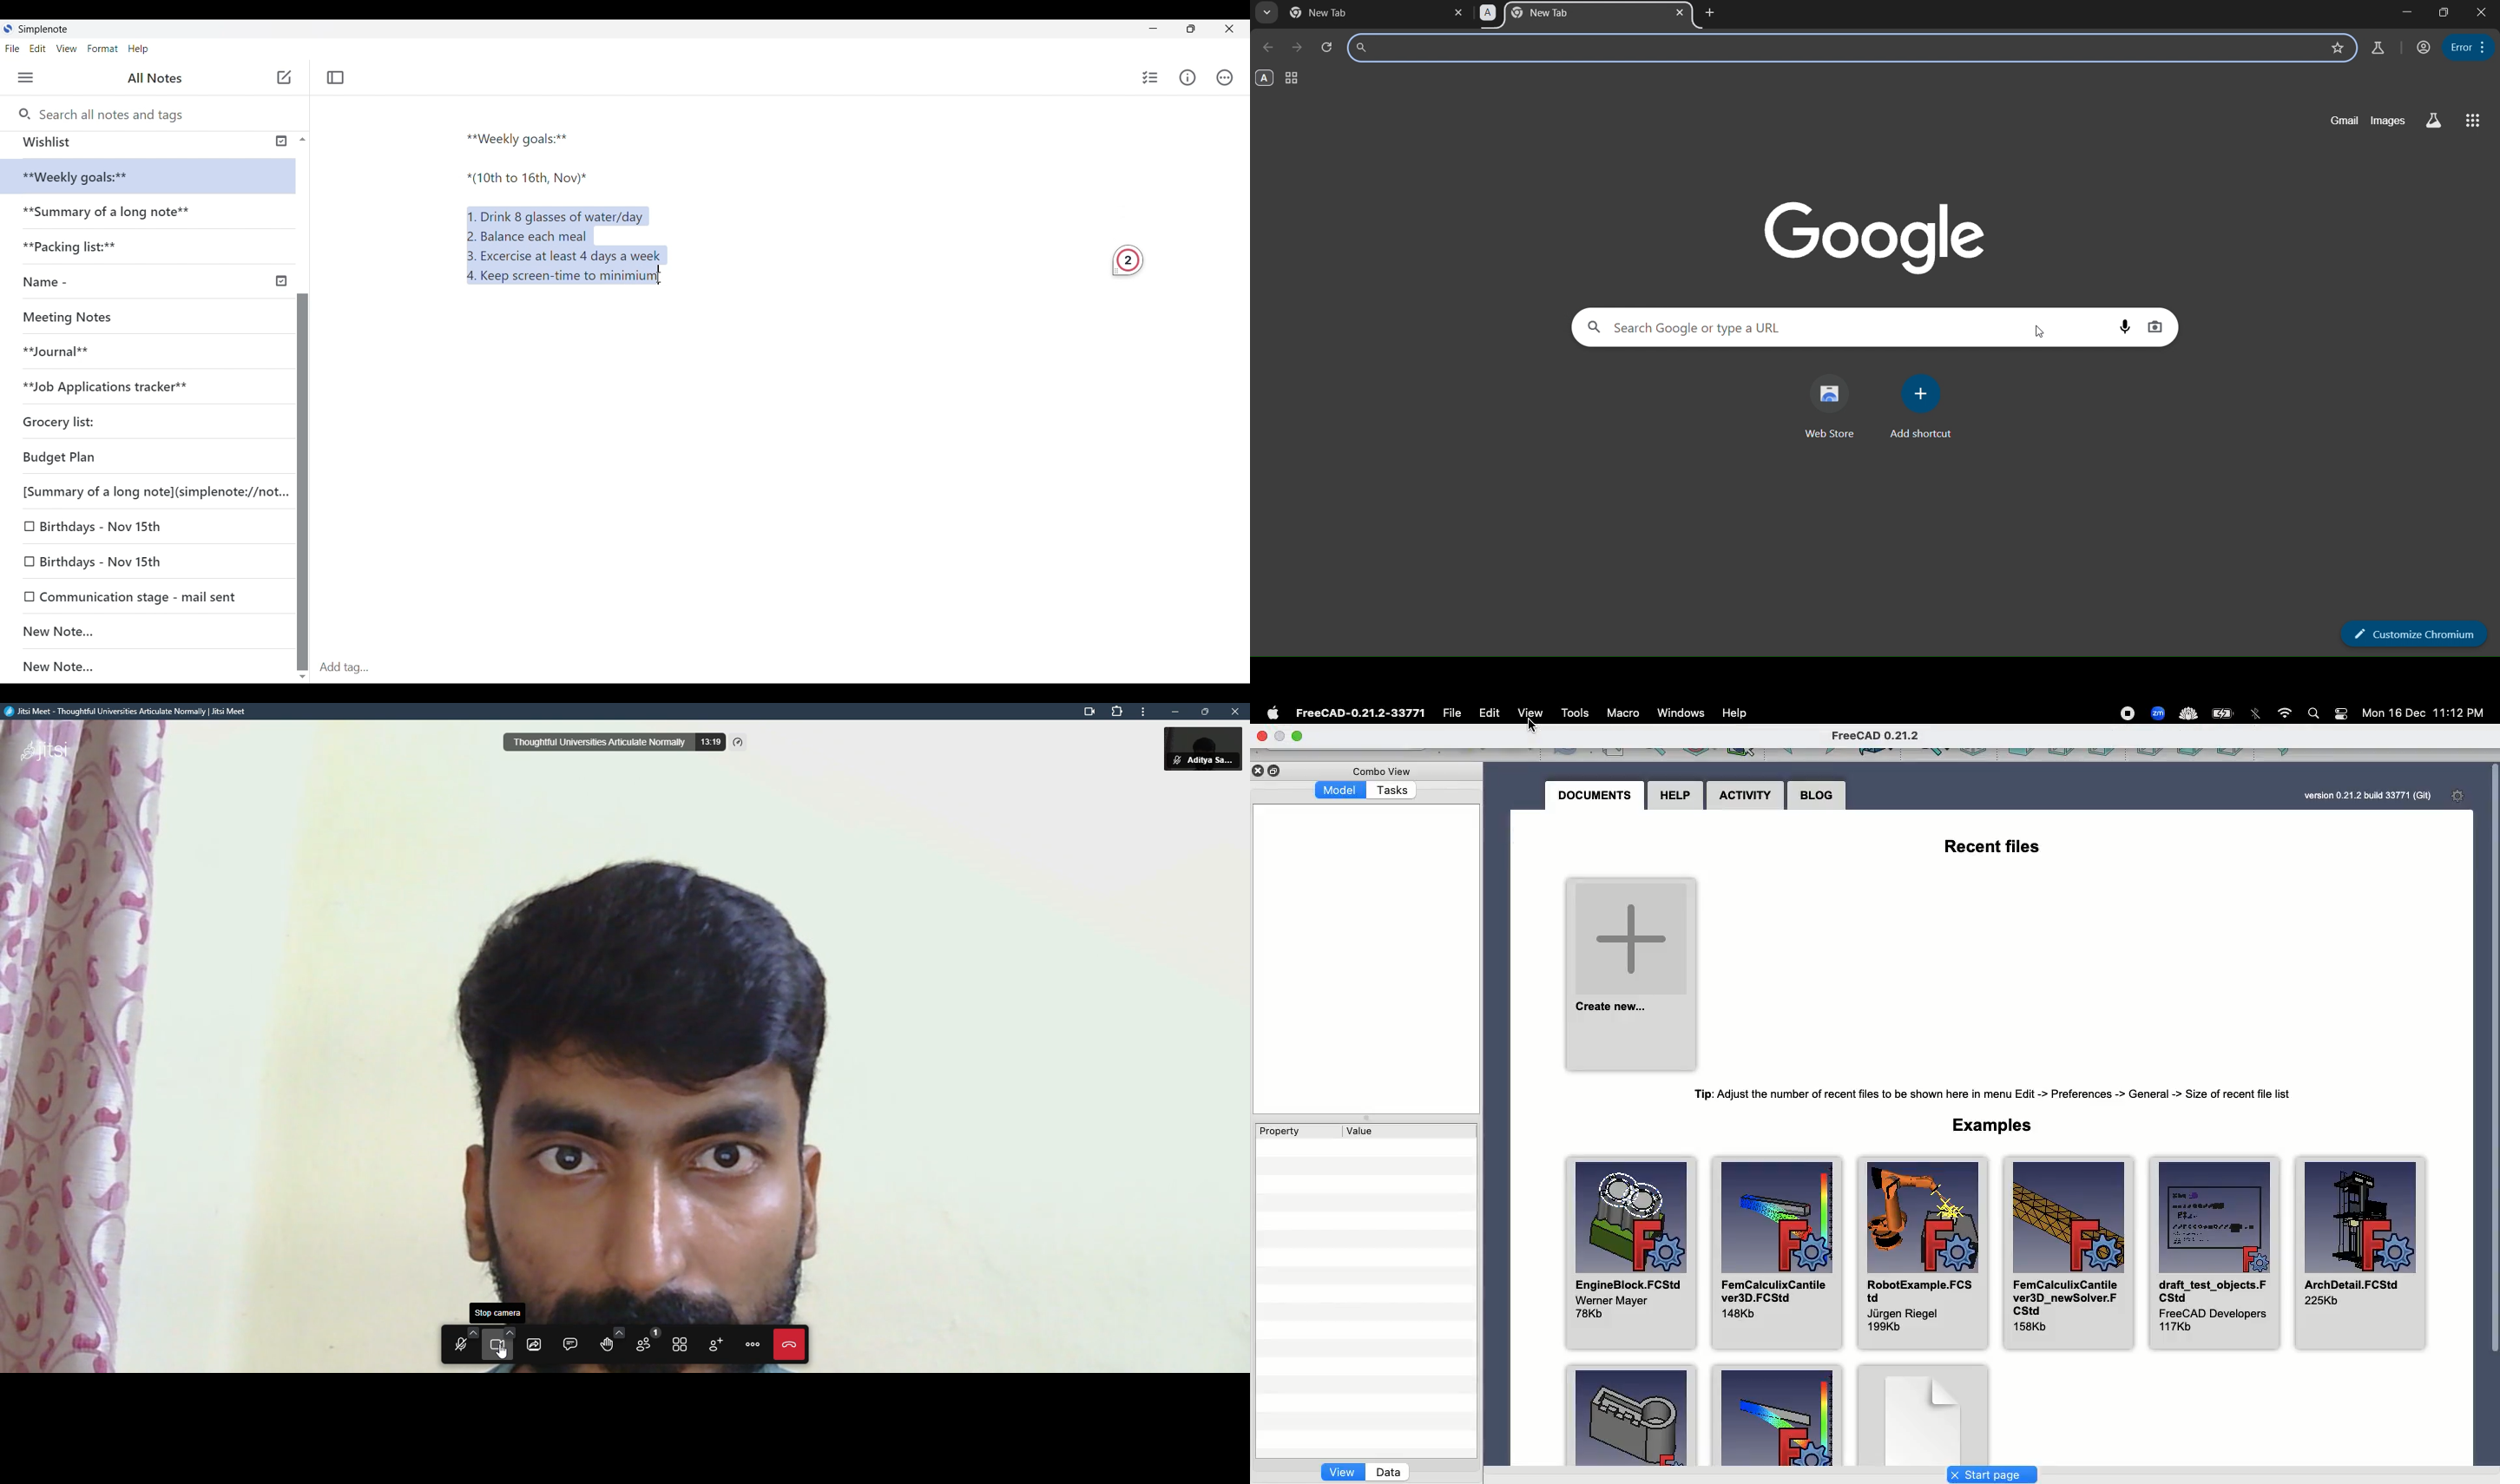 Image resolution: width=2520 pixels, height=1484 pixels. What do you see at coordinates (559, 214) in the screenshot?
I see `1. Drink 8 glasses of water/day` at bounding box center [559, 214].